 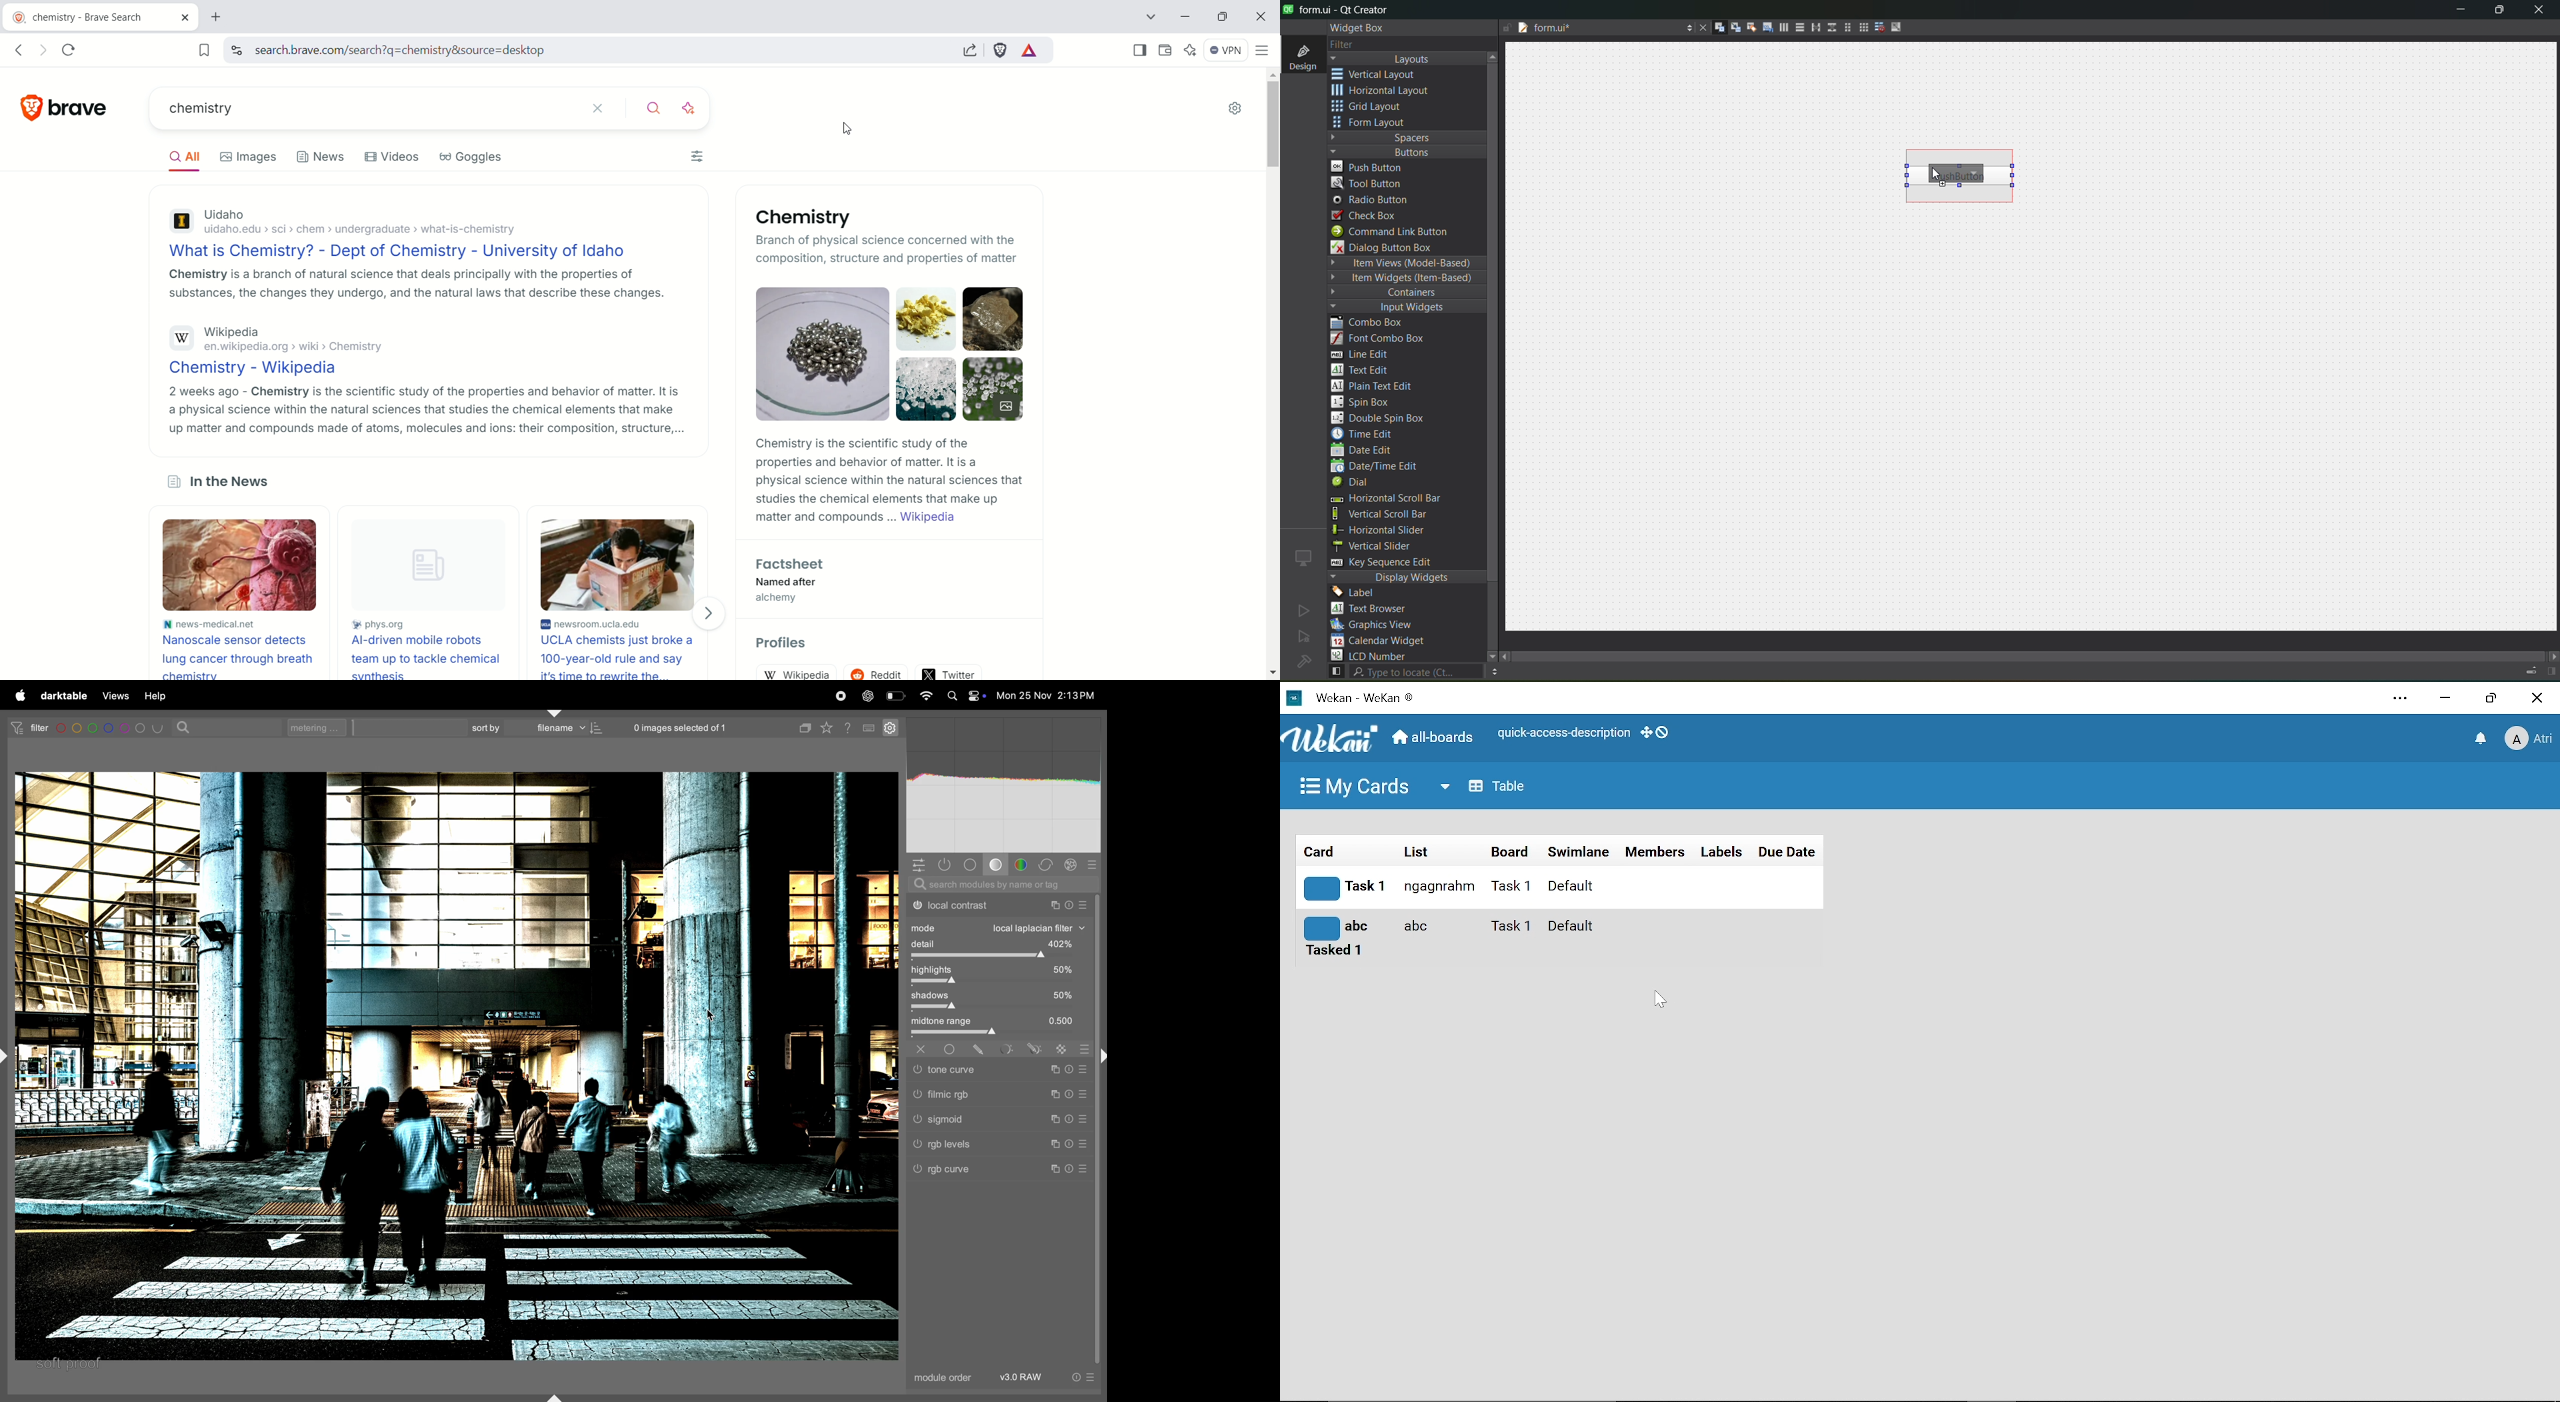 What do you see at coordinates (1509, 885) in the screenshot?
I see `board name` at bounding box center [1509, 885].